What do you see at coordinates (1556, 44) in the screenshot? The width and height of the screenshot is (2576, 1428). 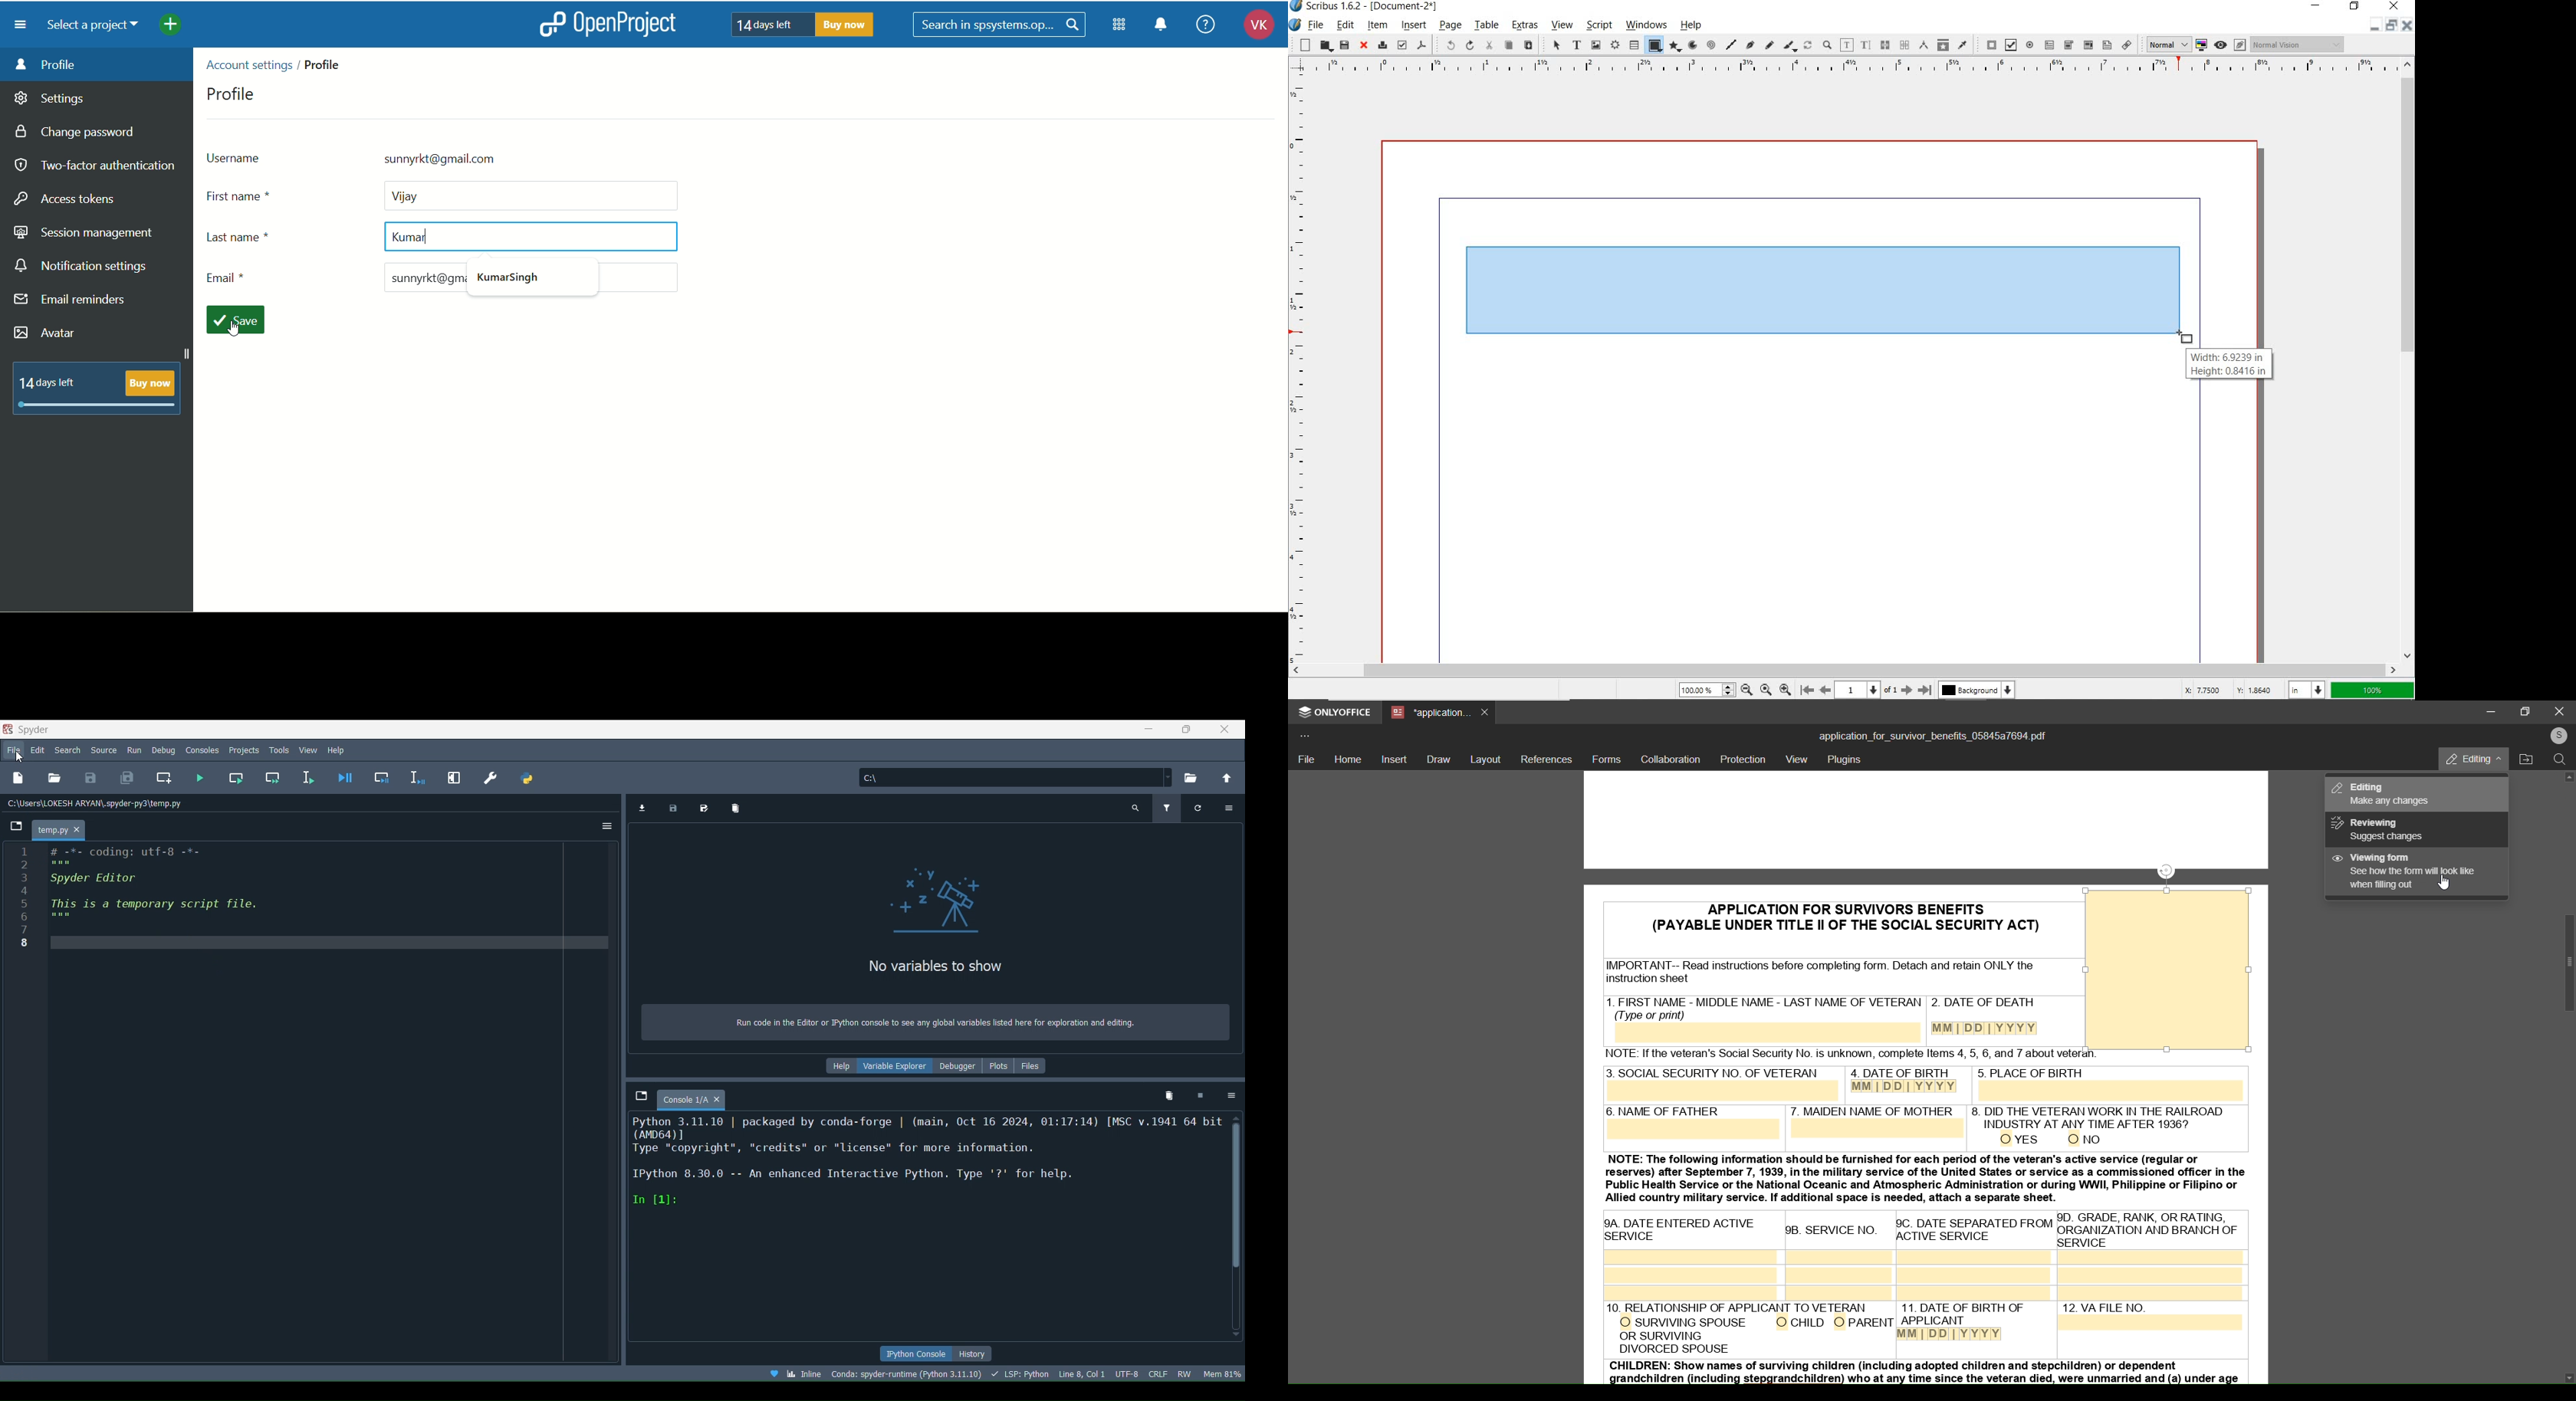 I see `select item` at bounding box center [1556, 44].